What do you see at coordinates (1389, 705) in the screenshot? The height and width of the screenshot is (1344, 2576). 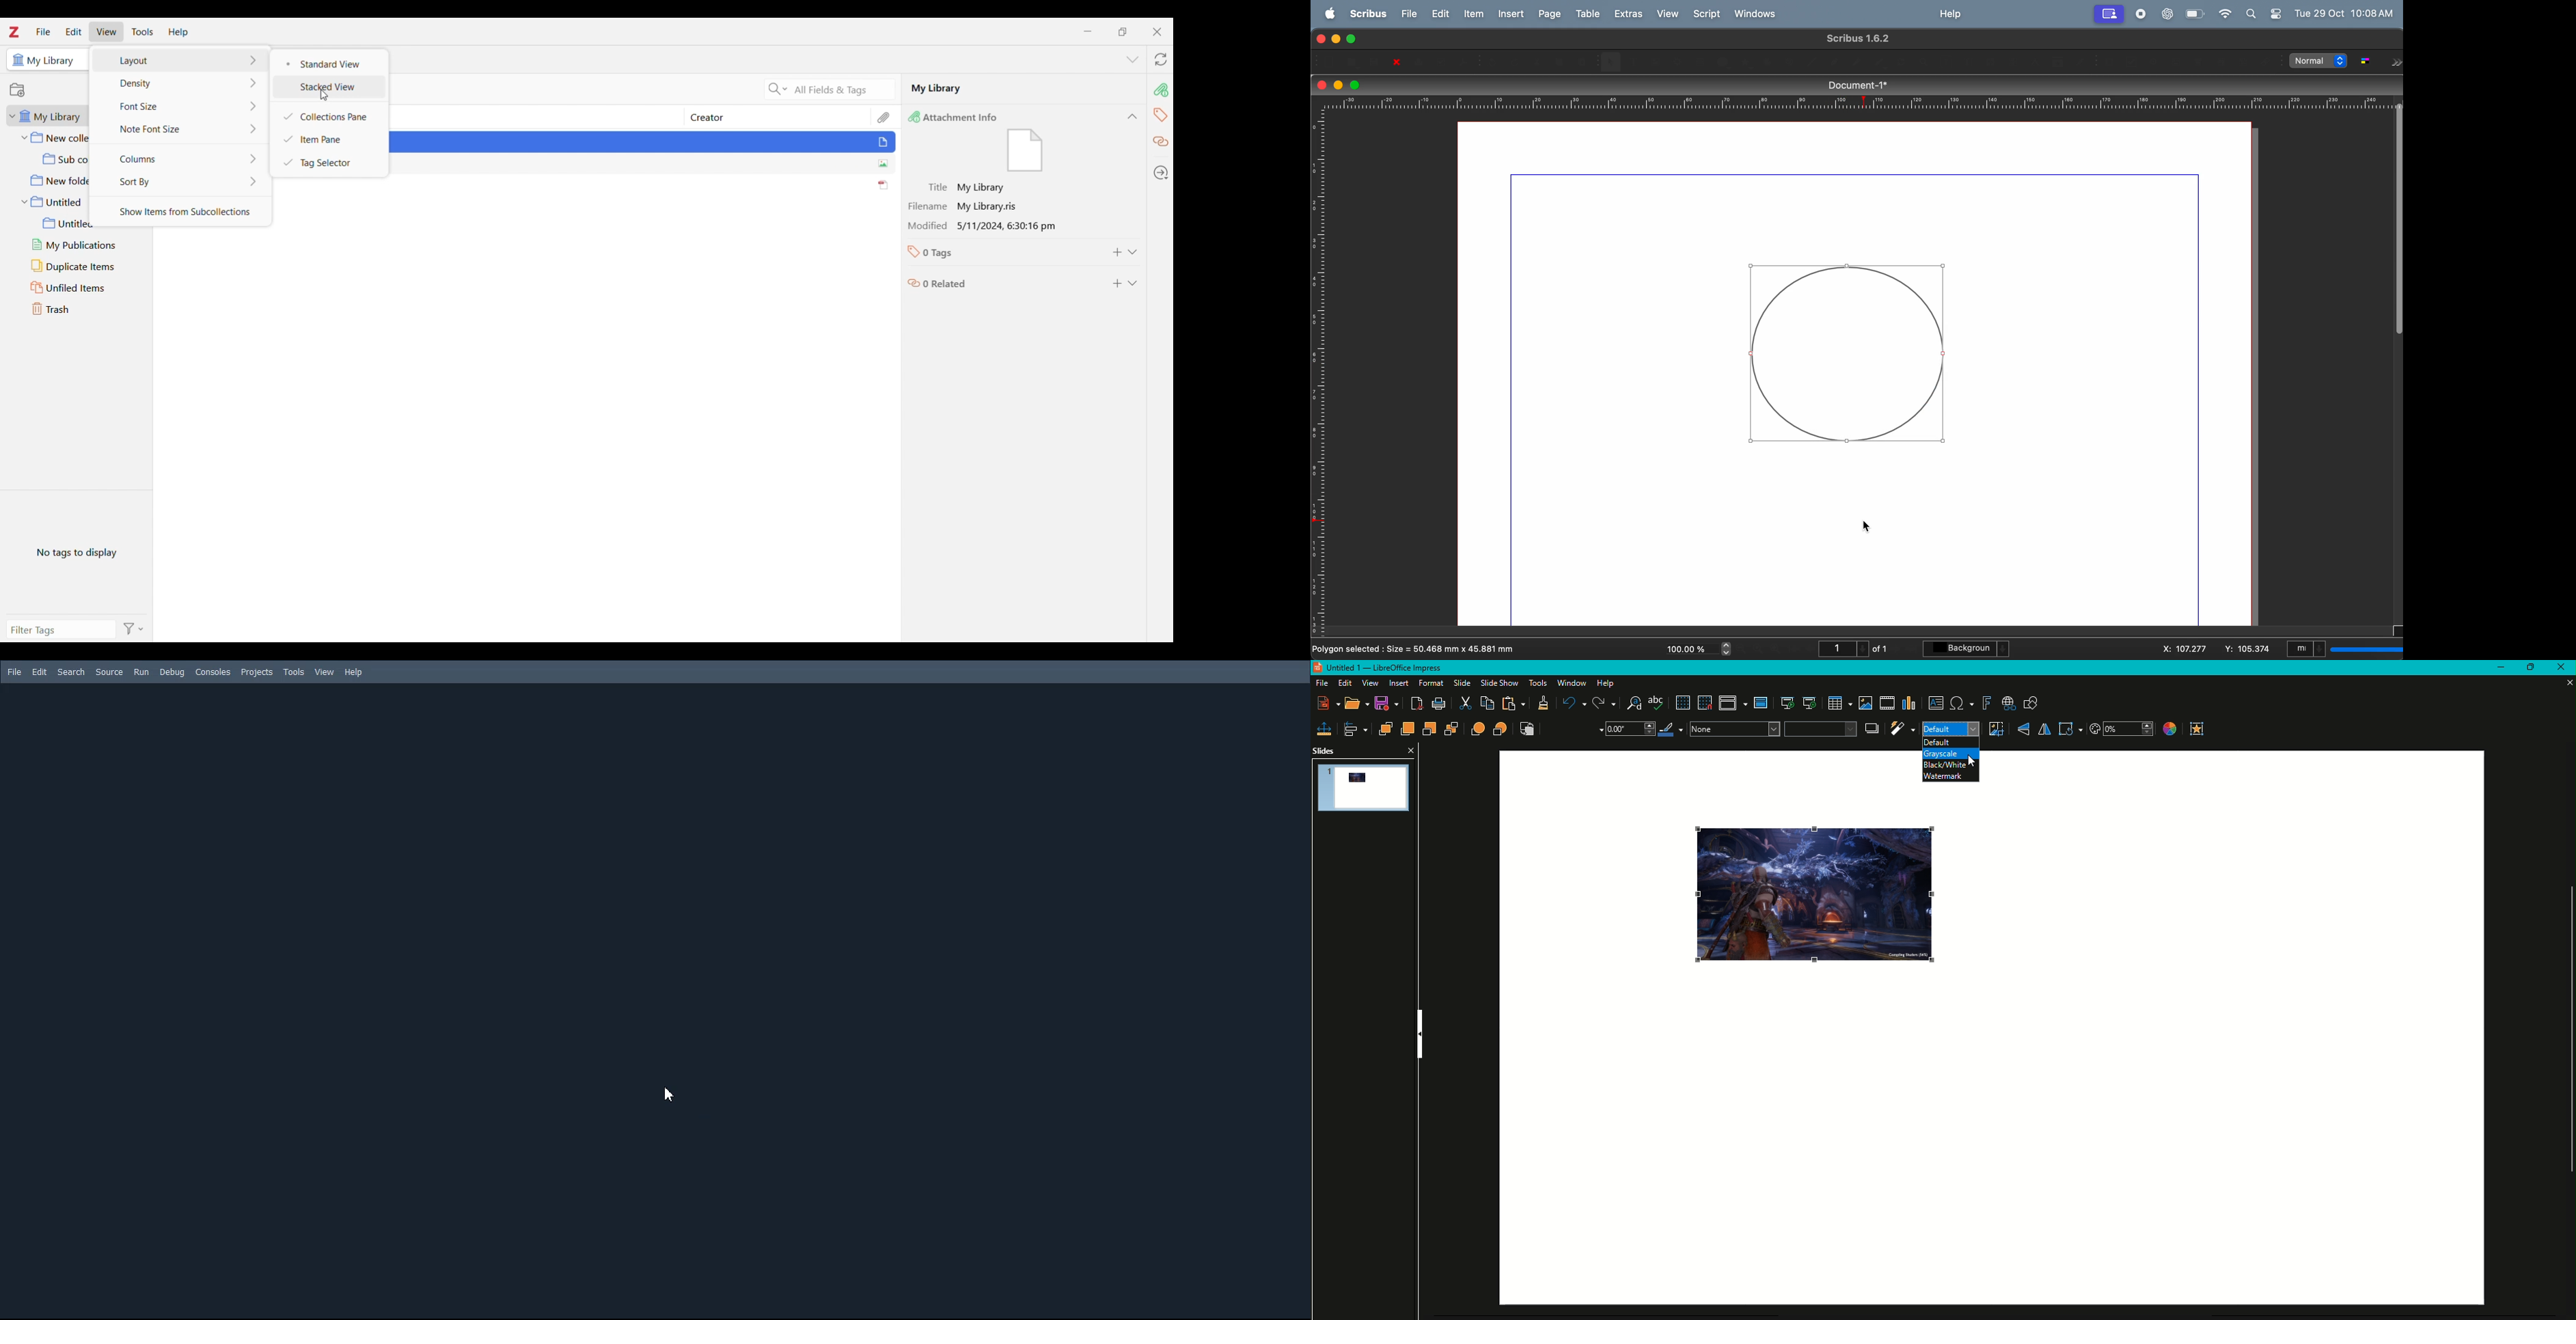 I see `Save` at bounding box center [1389, 705].